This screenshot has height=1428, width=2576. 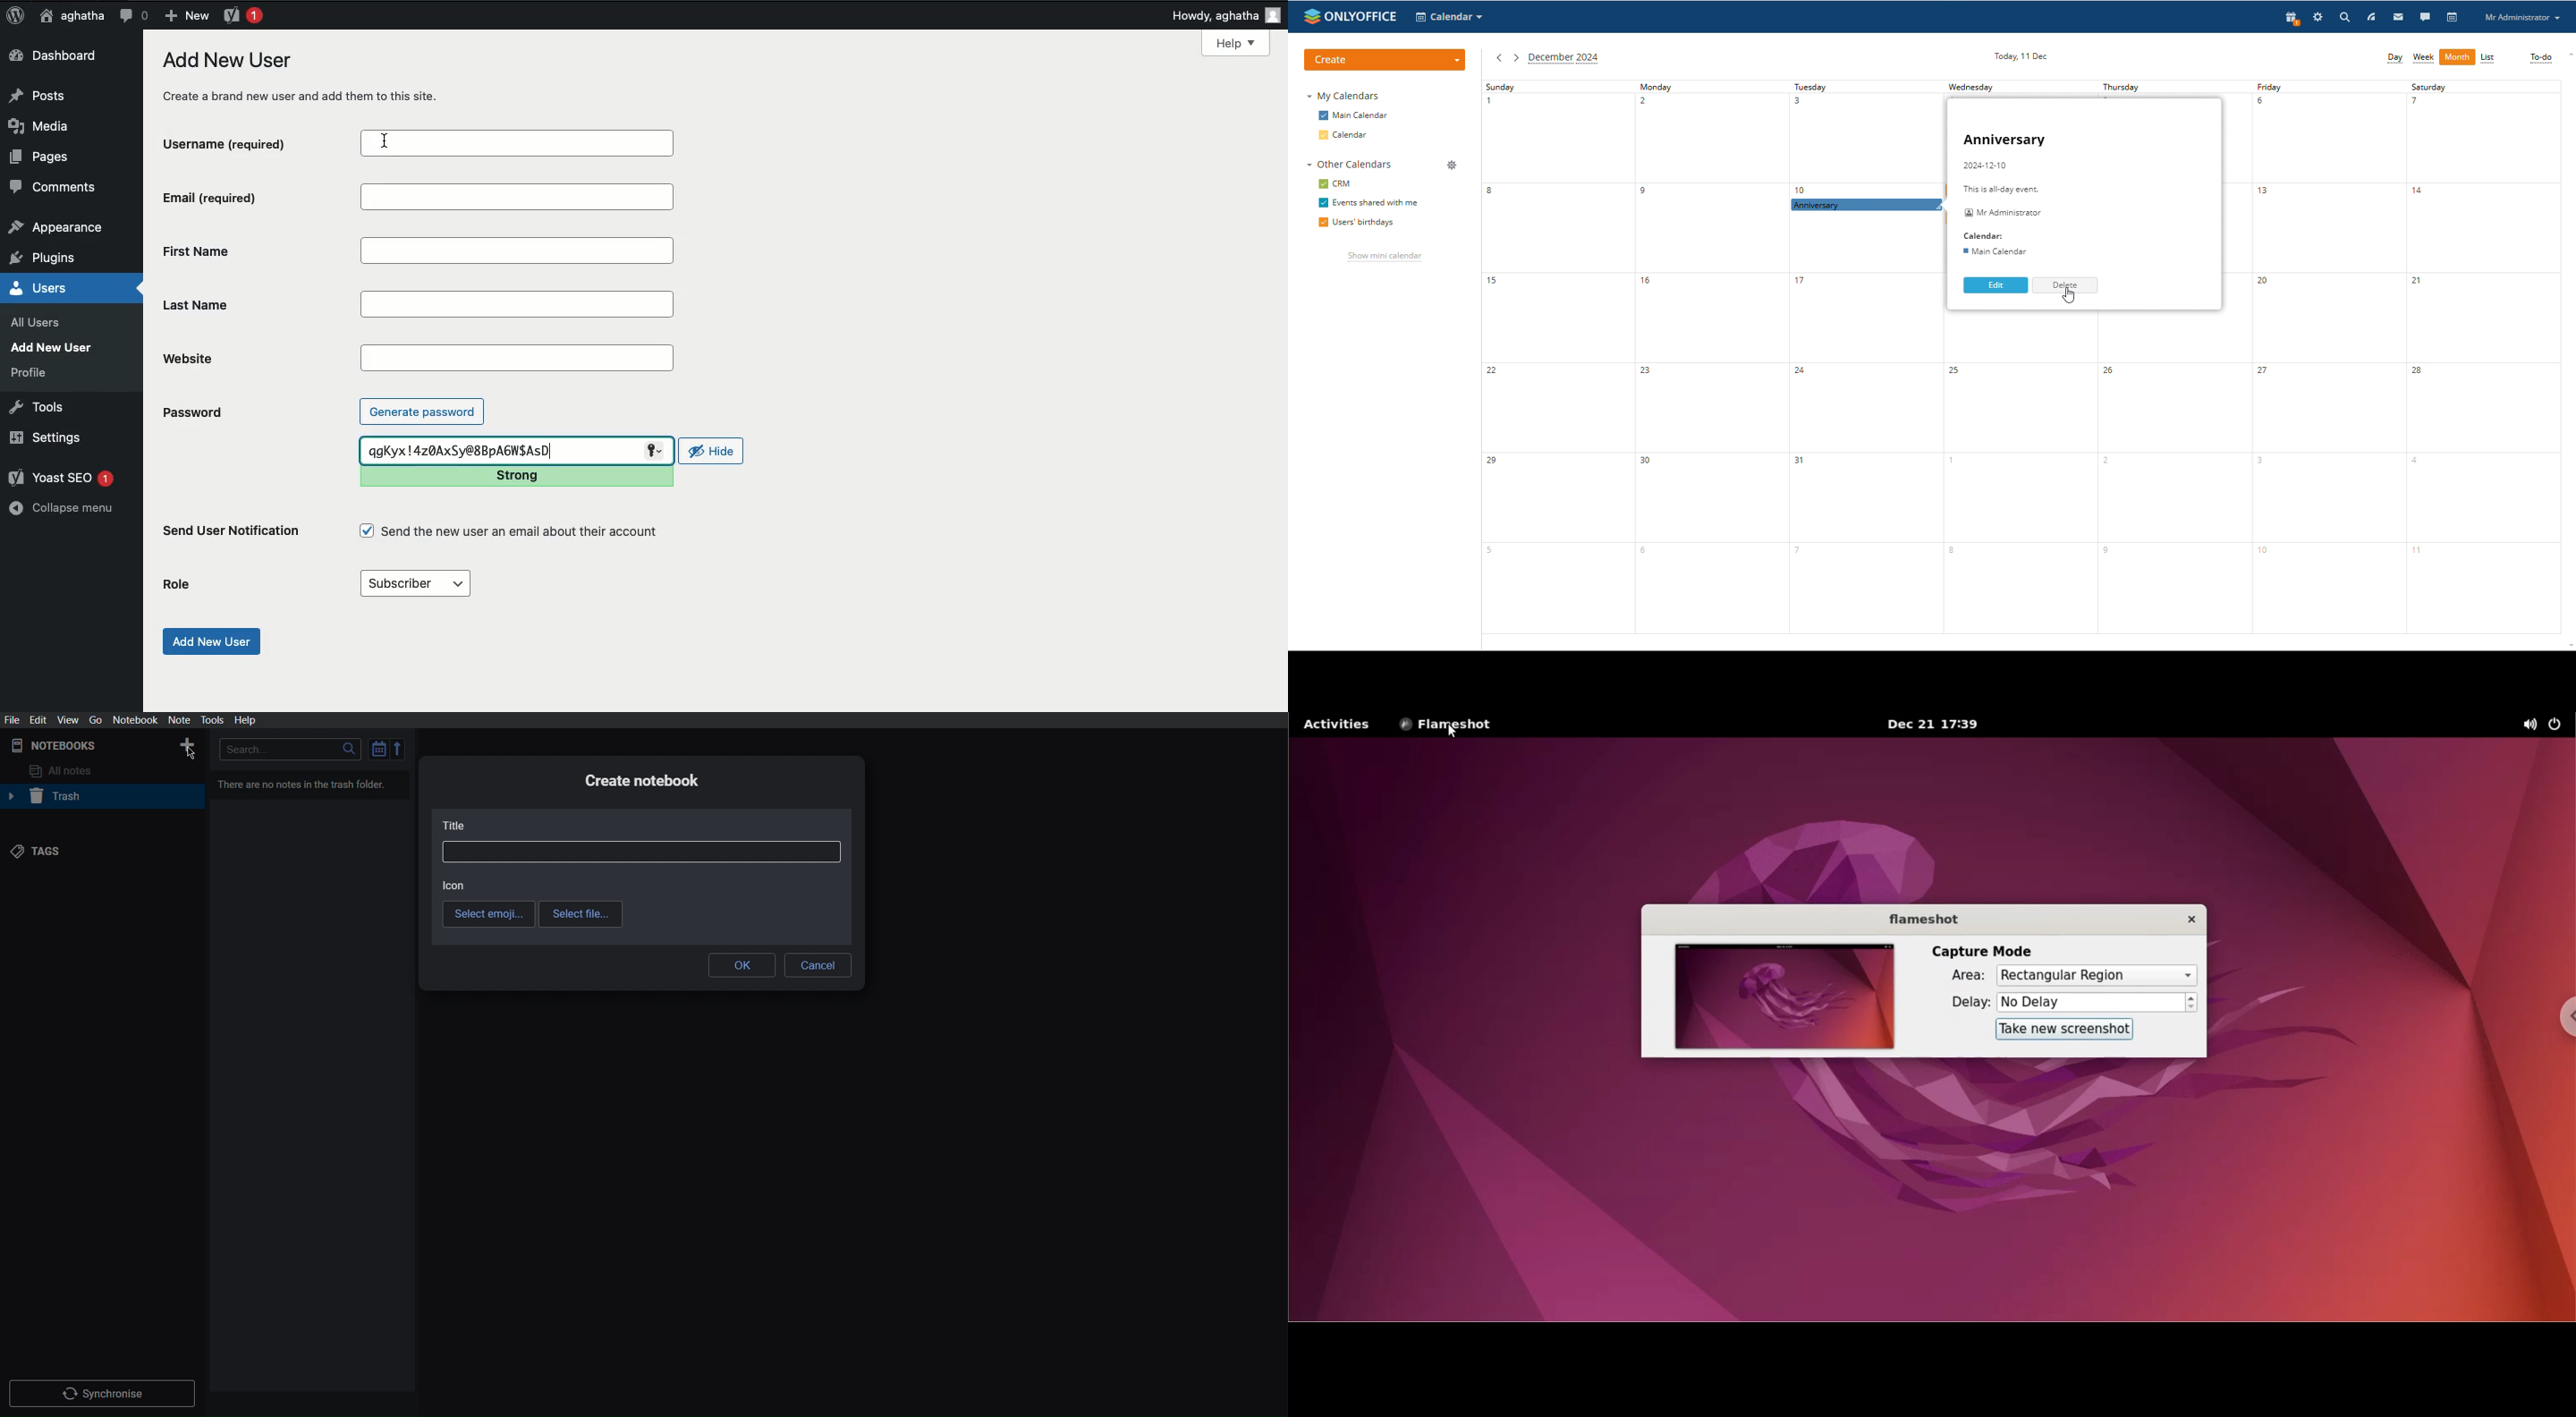 I want to click on all users, so click(x=40, y=323).